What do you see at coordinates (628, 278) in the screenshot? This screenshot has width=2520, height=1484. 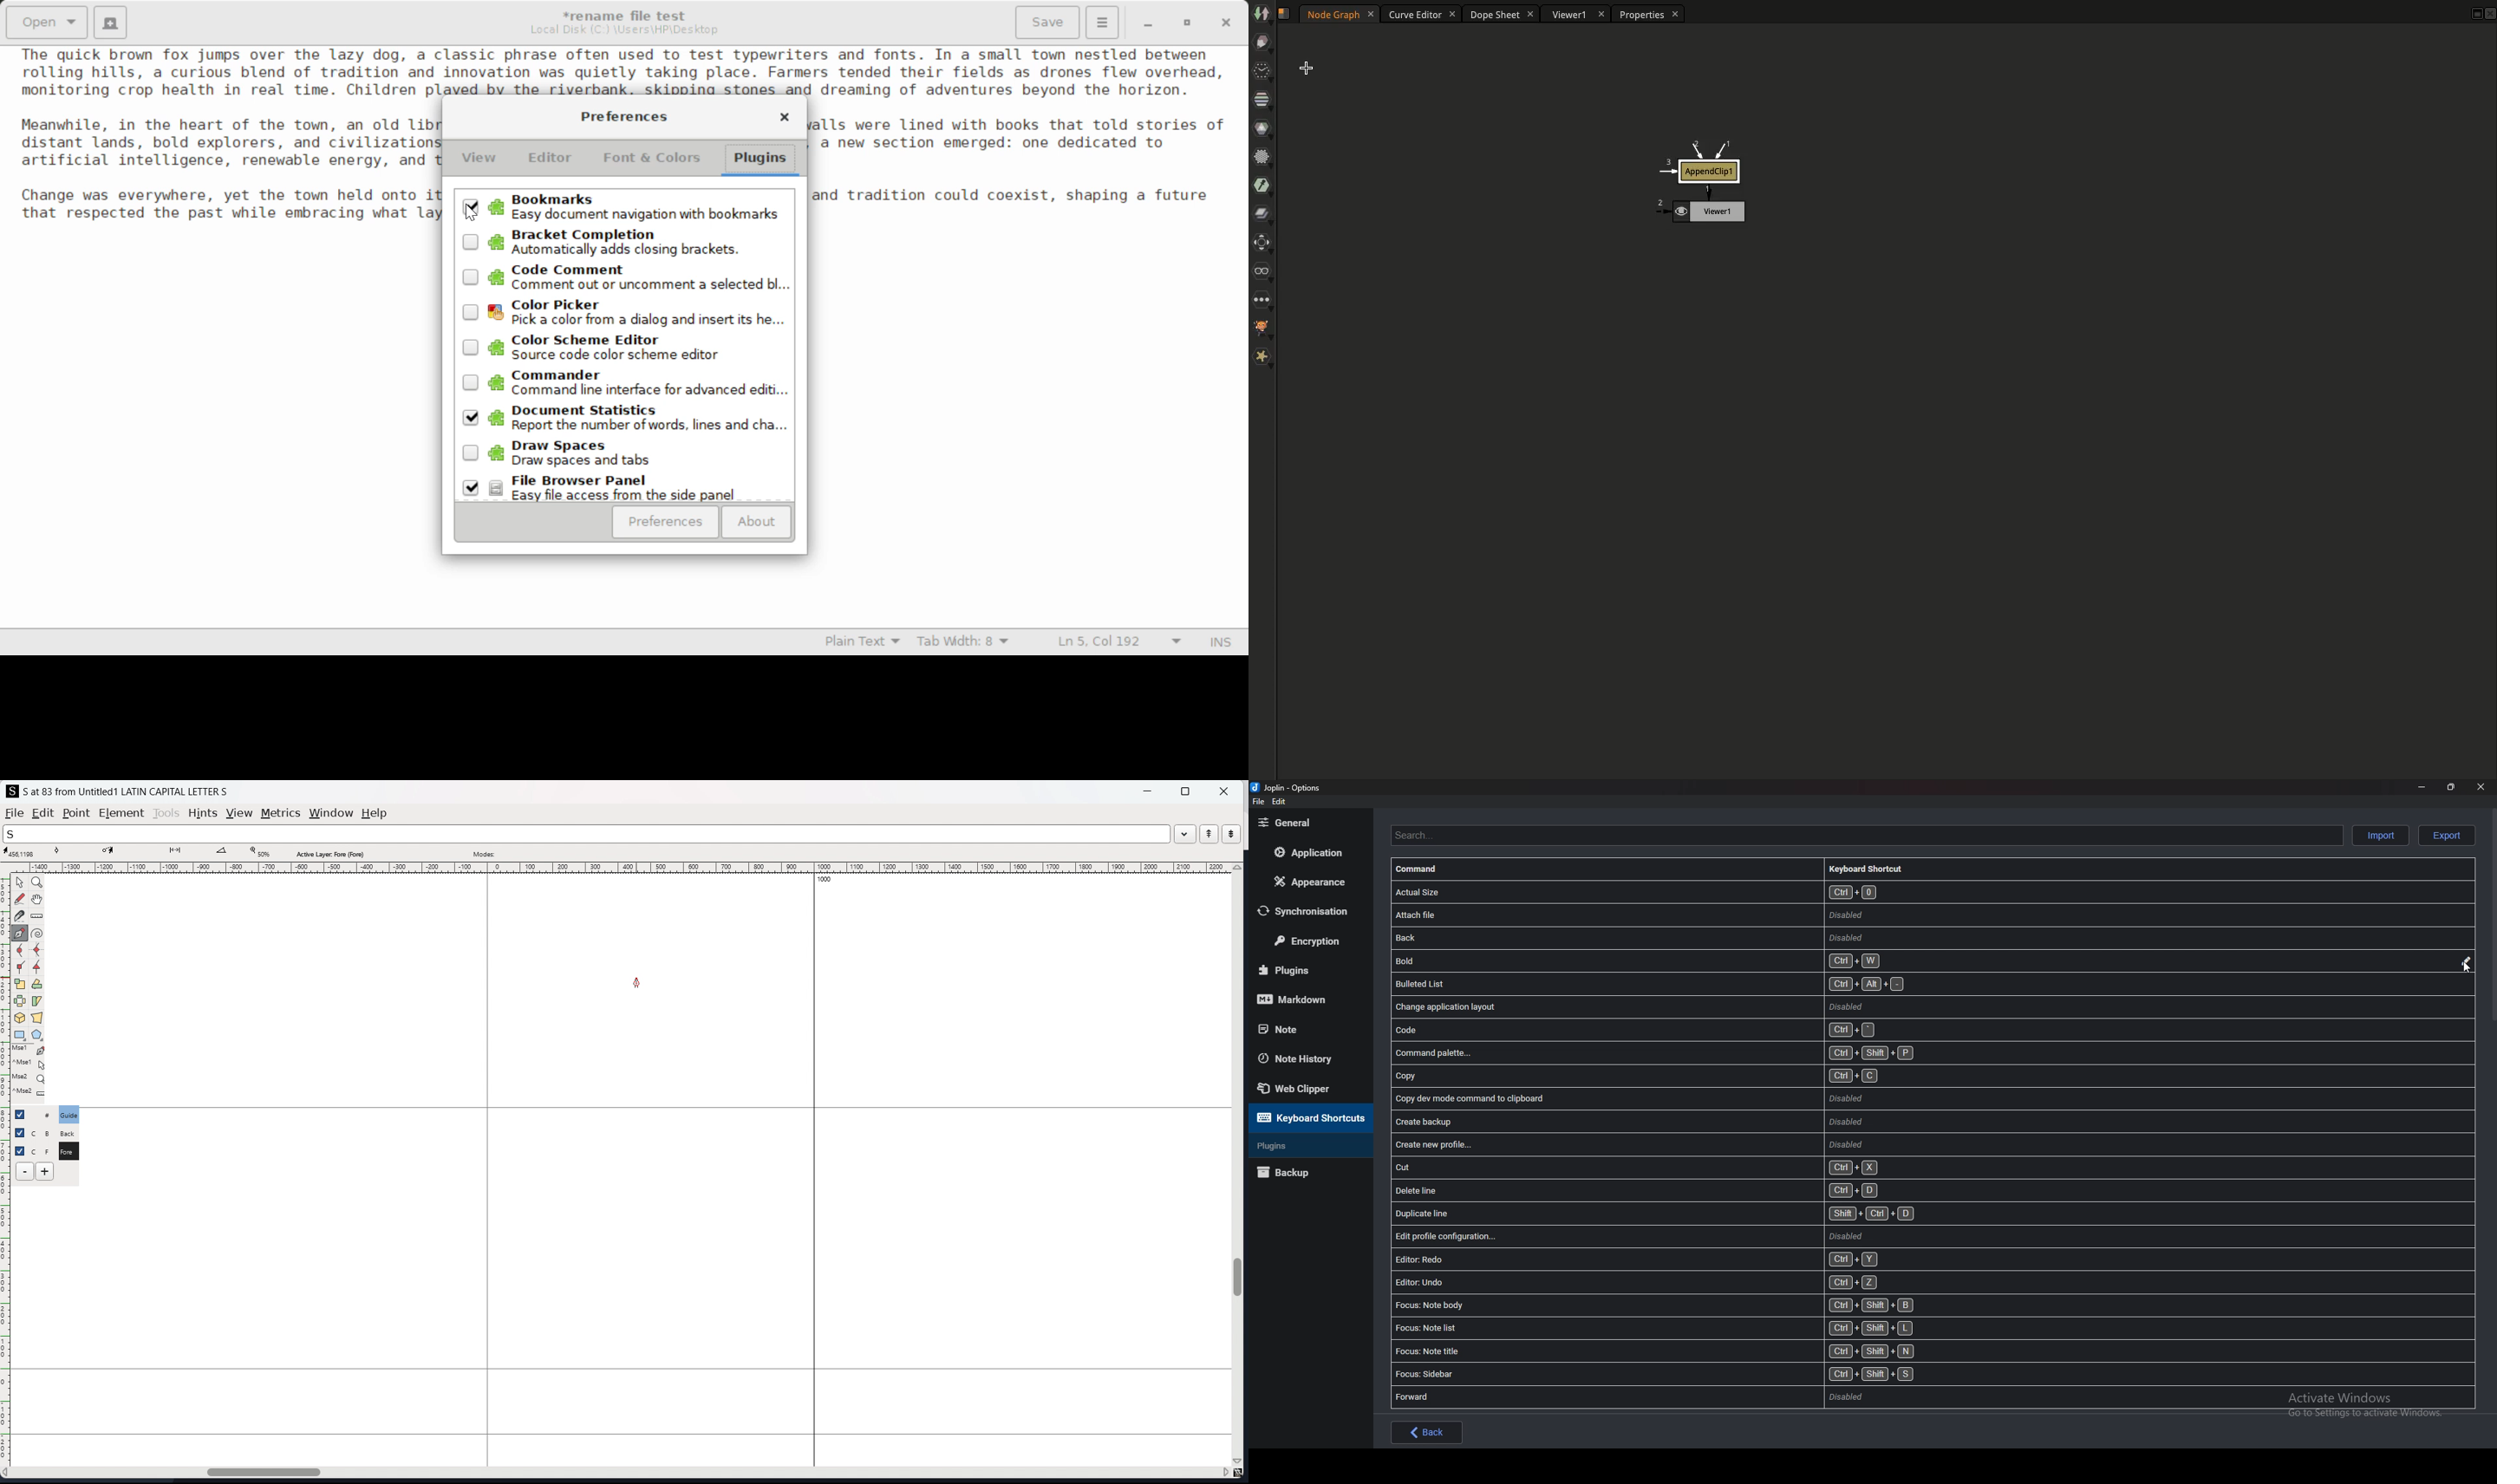 I see `Unselected Code Comment Plugin` at bounding box center [628, 278].